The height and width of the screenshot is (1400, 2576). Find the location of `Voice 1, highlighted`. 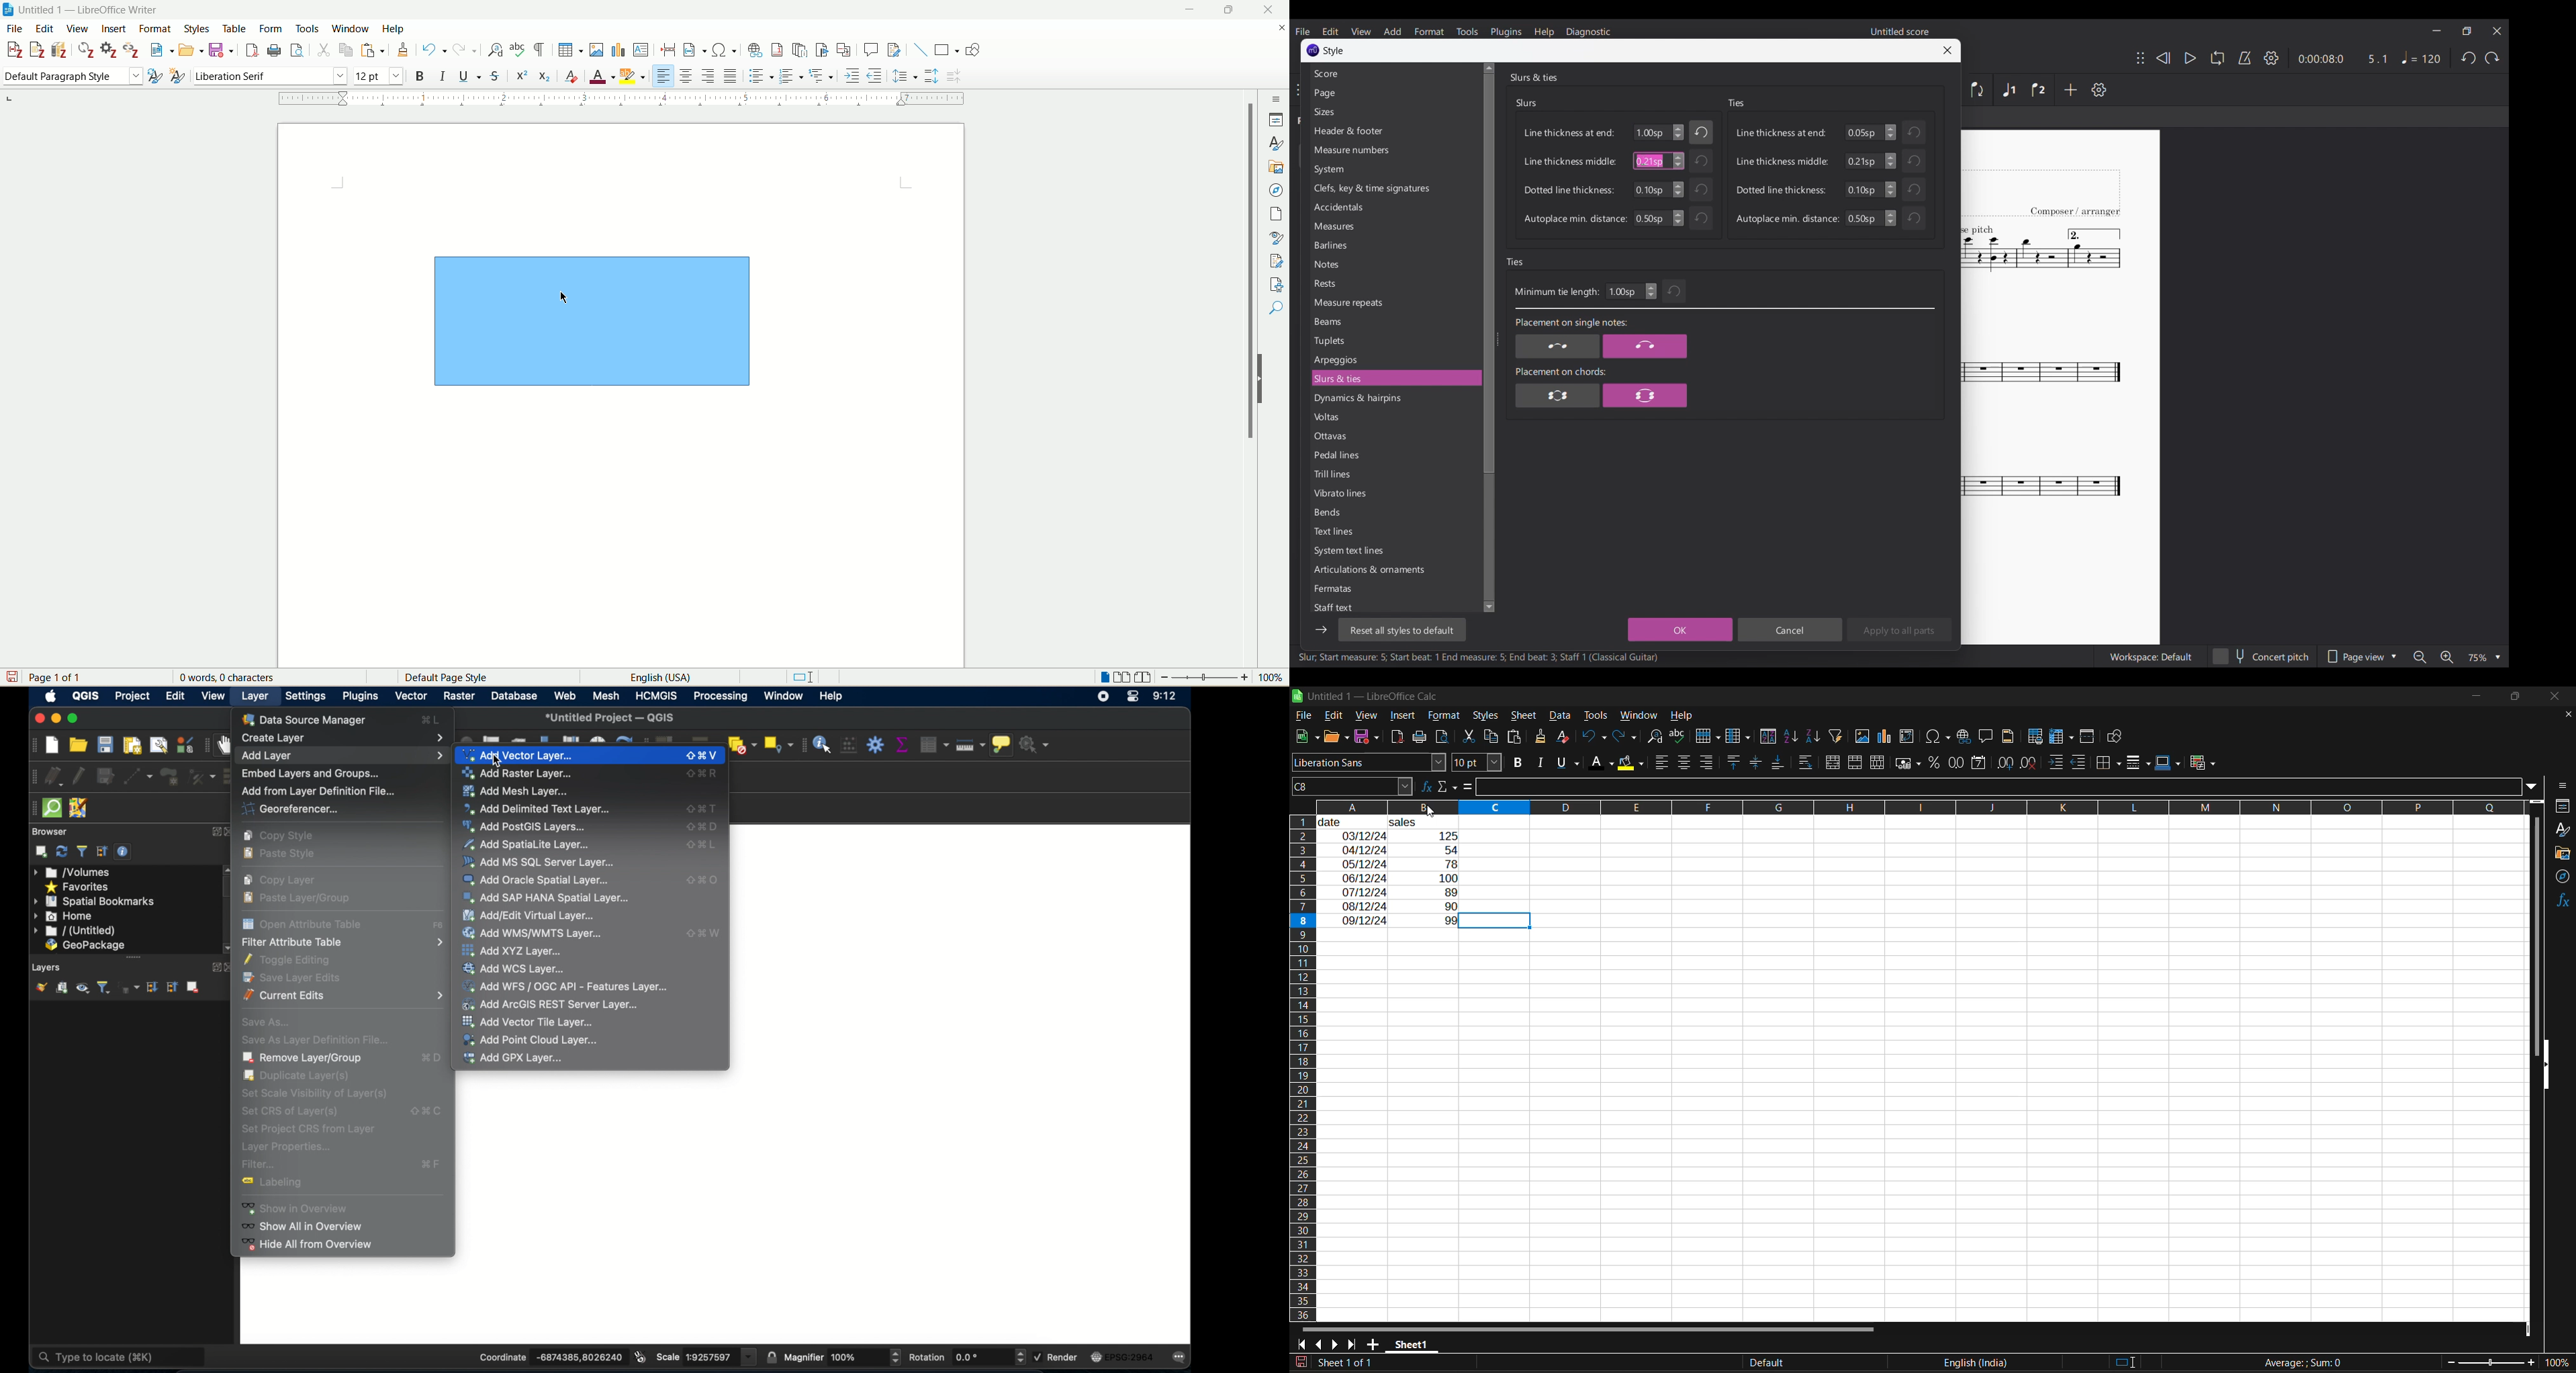

Voice 1, highlighted is located at coordinates (2010, 90).